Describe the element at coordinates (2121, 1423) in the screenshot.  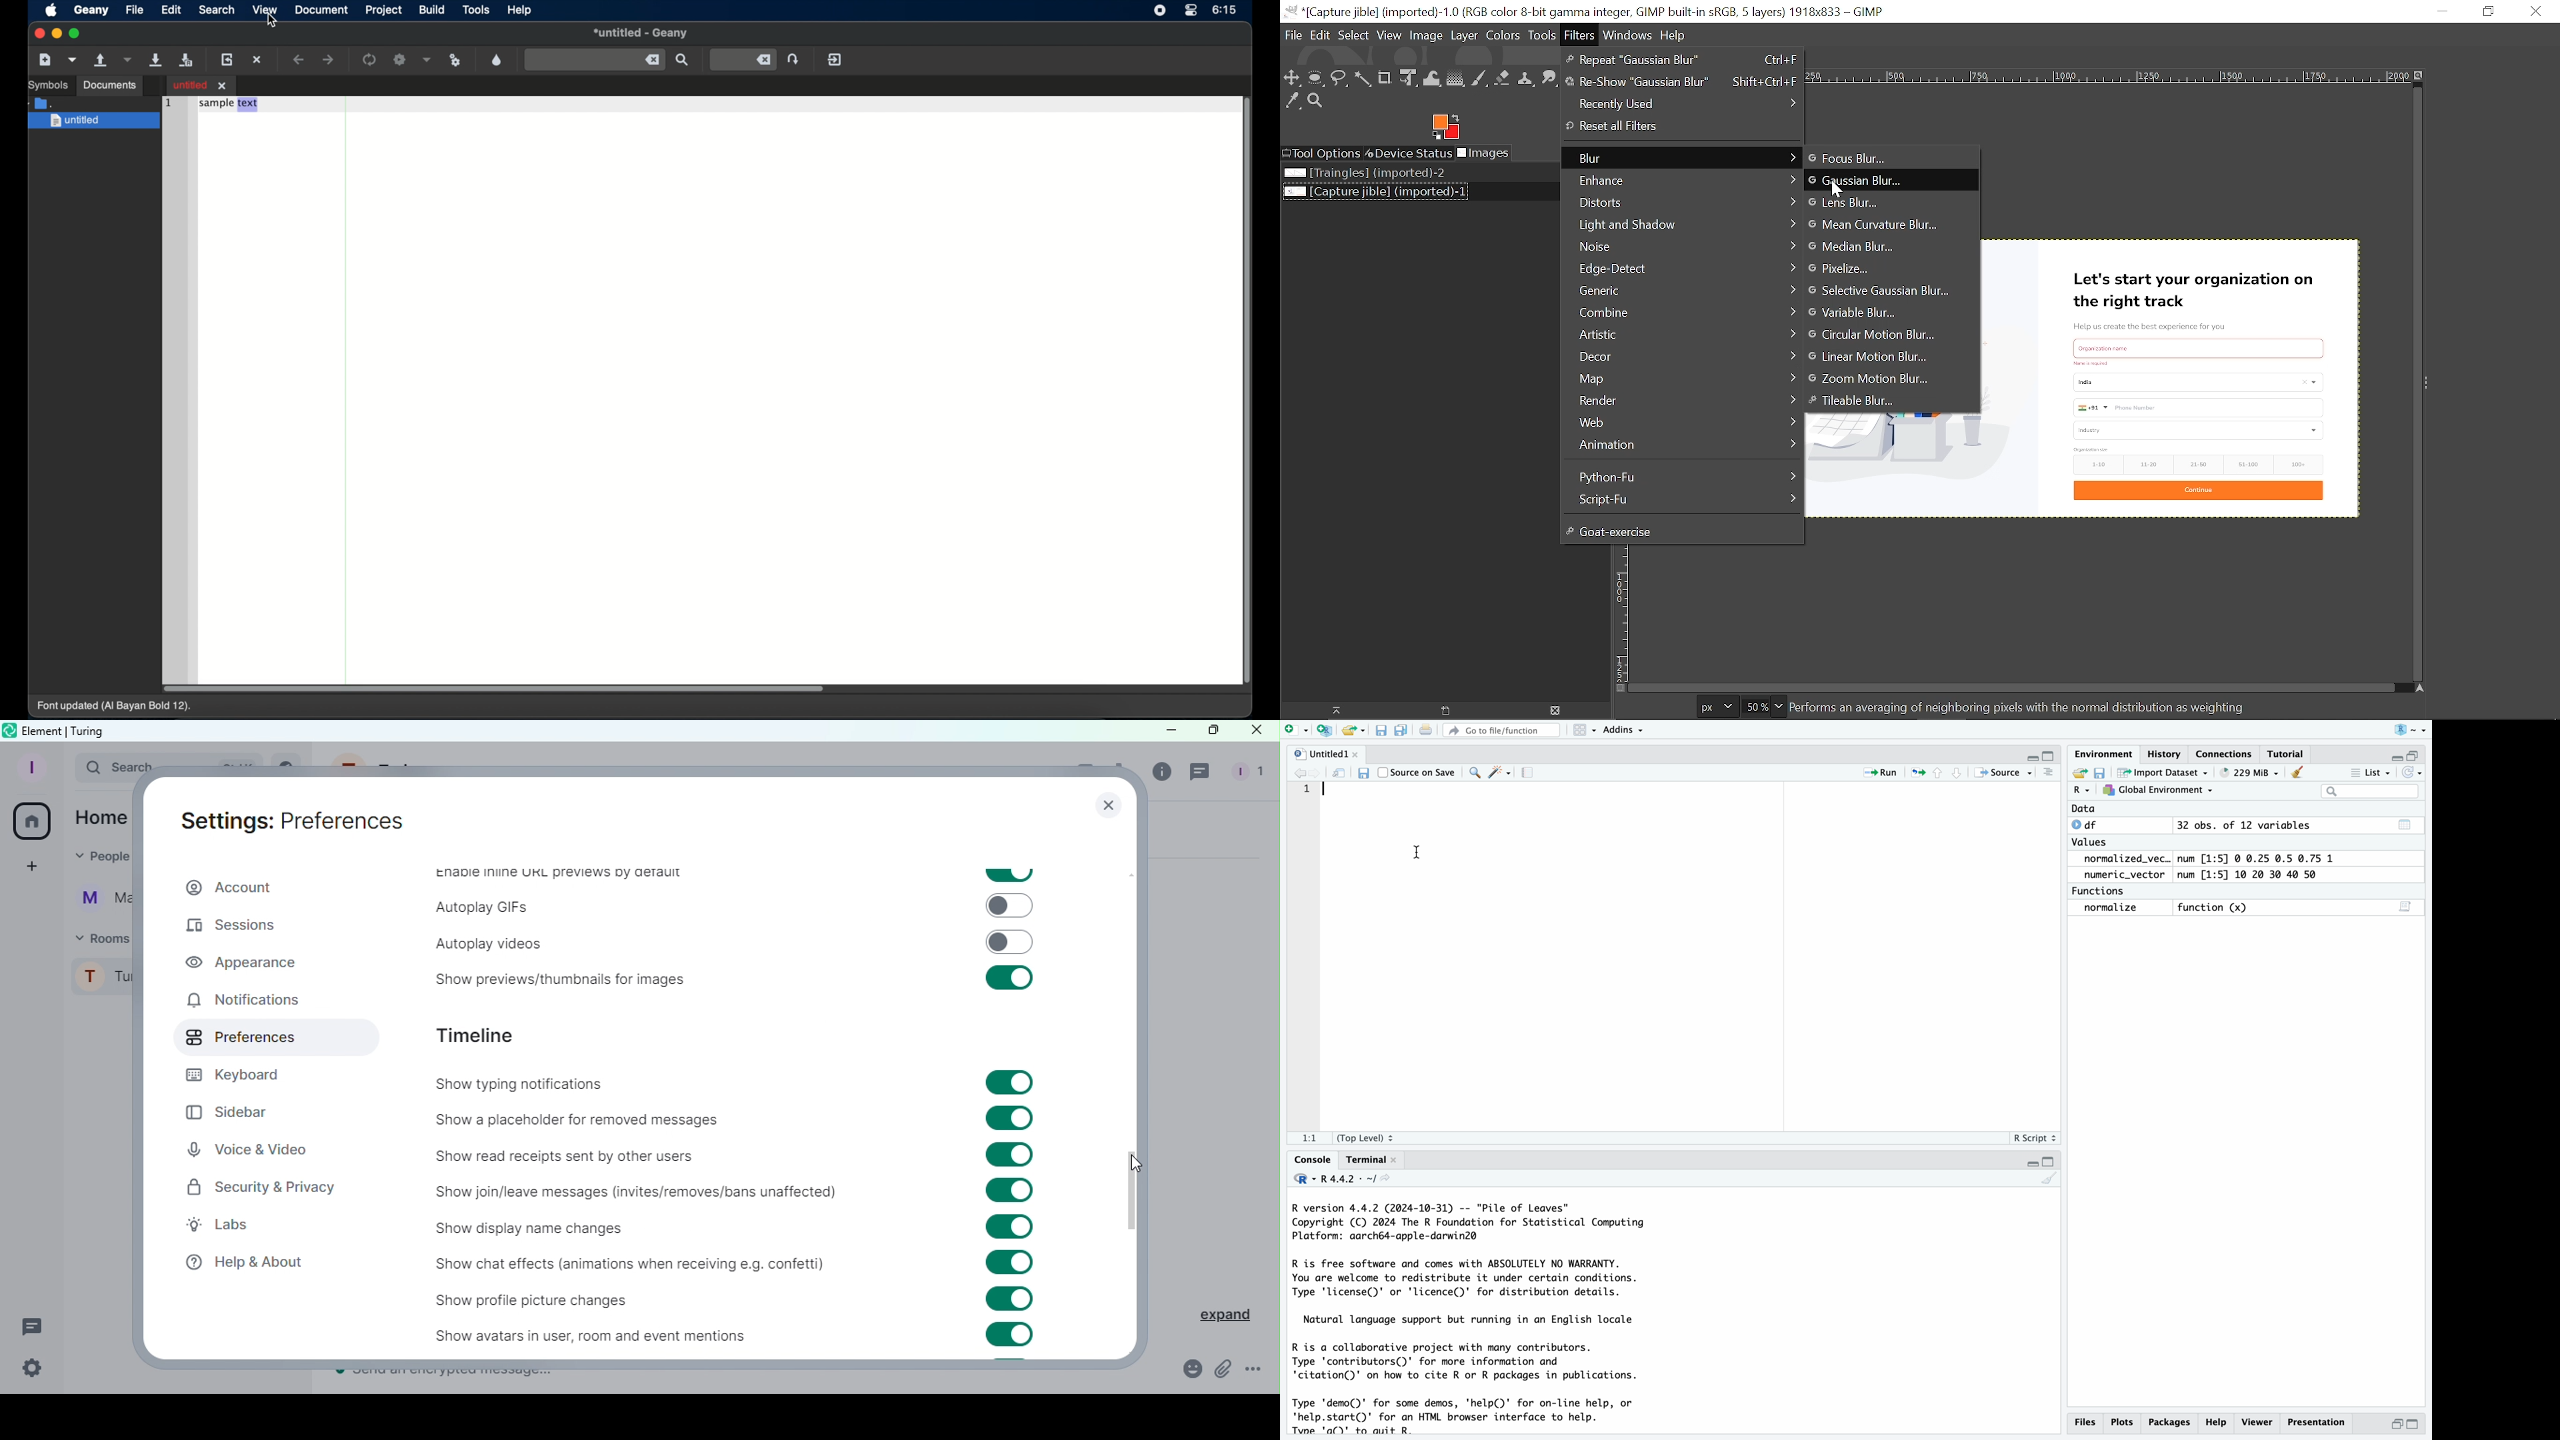
I see `Plots` at that location.